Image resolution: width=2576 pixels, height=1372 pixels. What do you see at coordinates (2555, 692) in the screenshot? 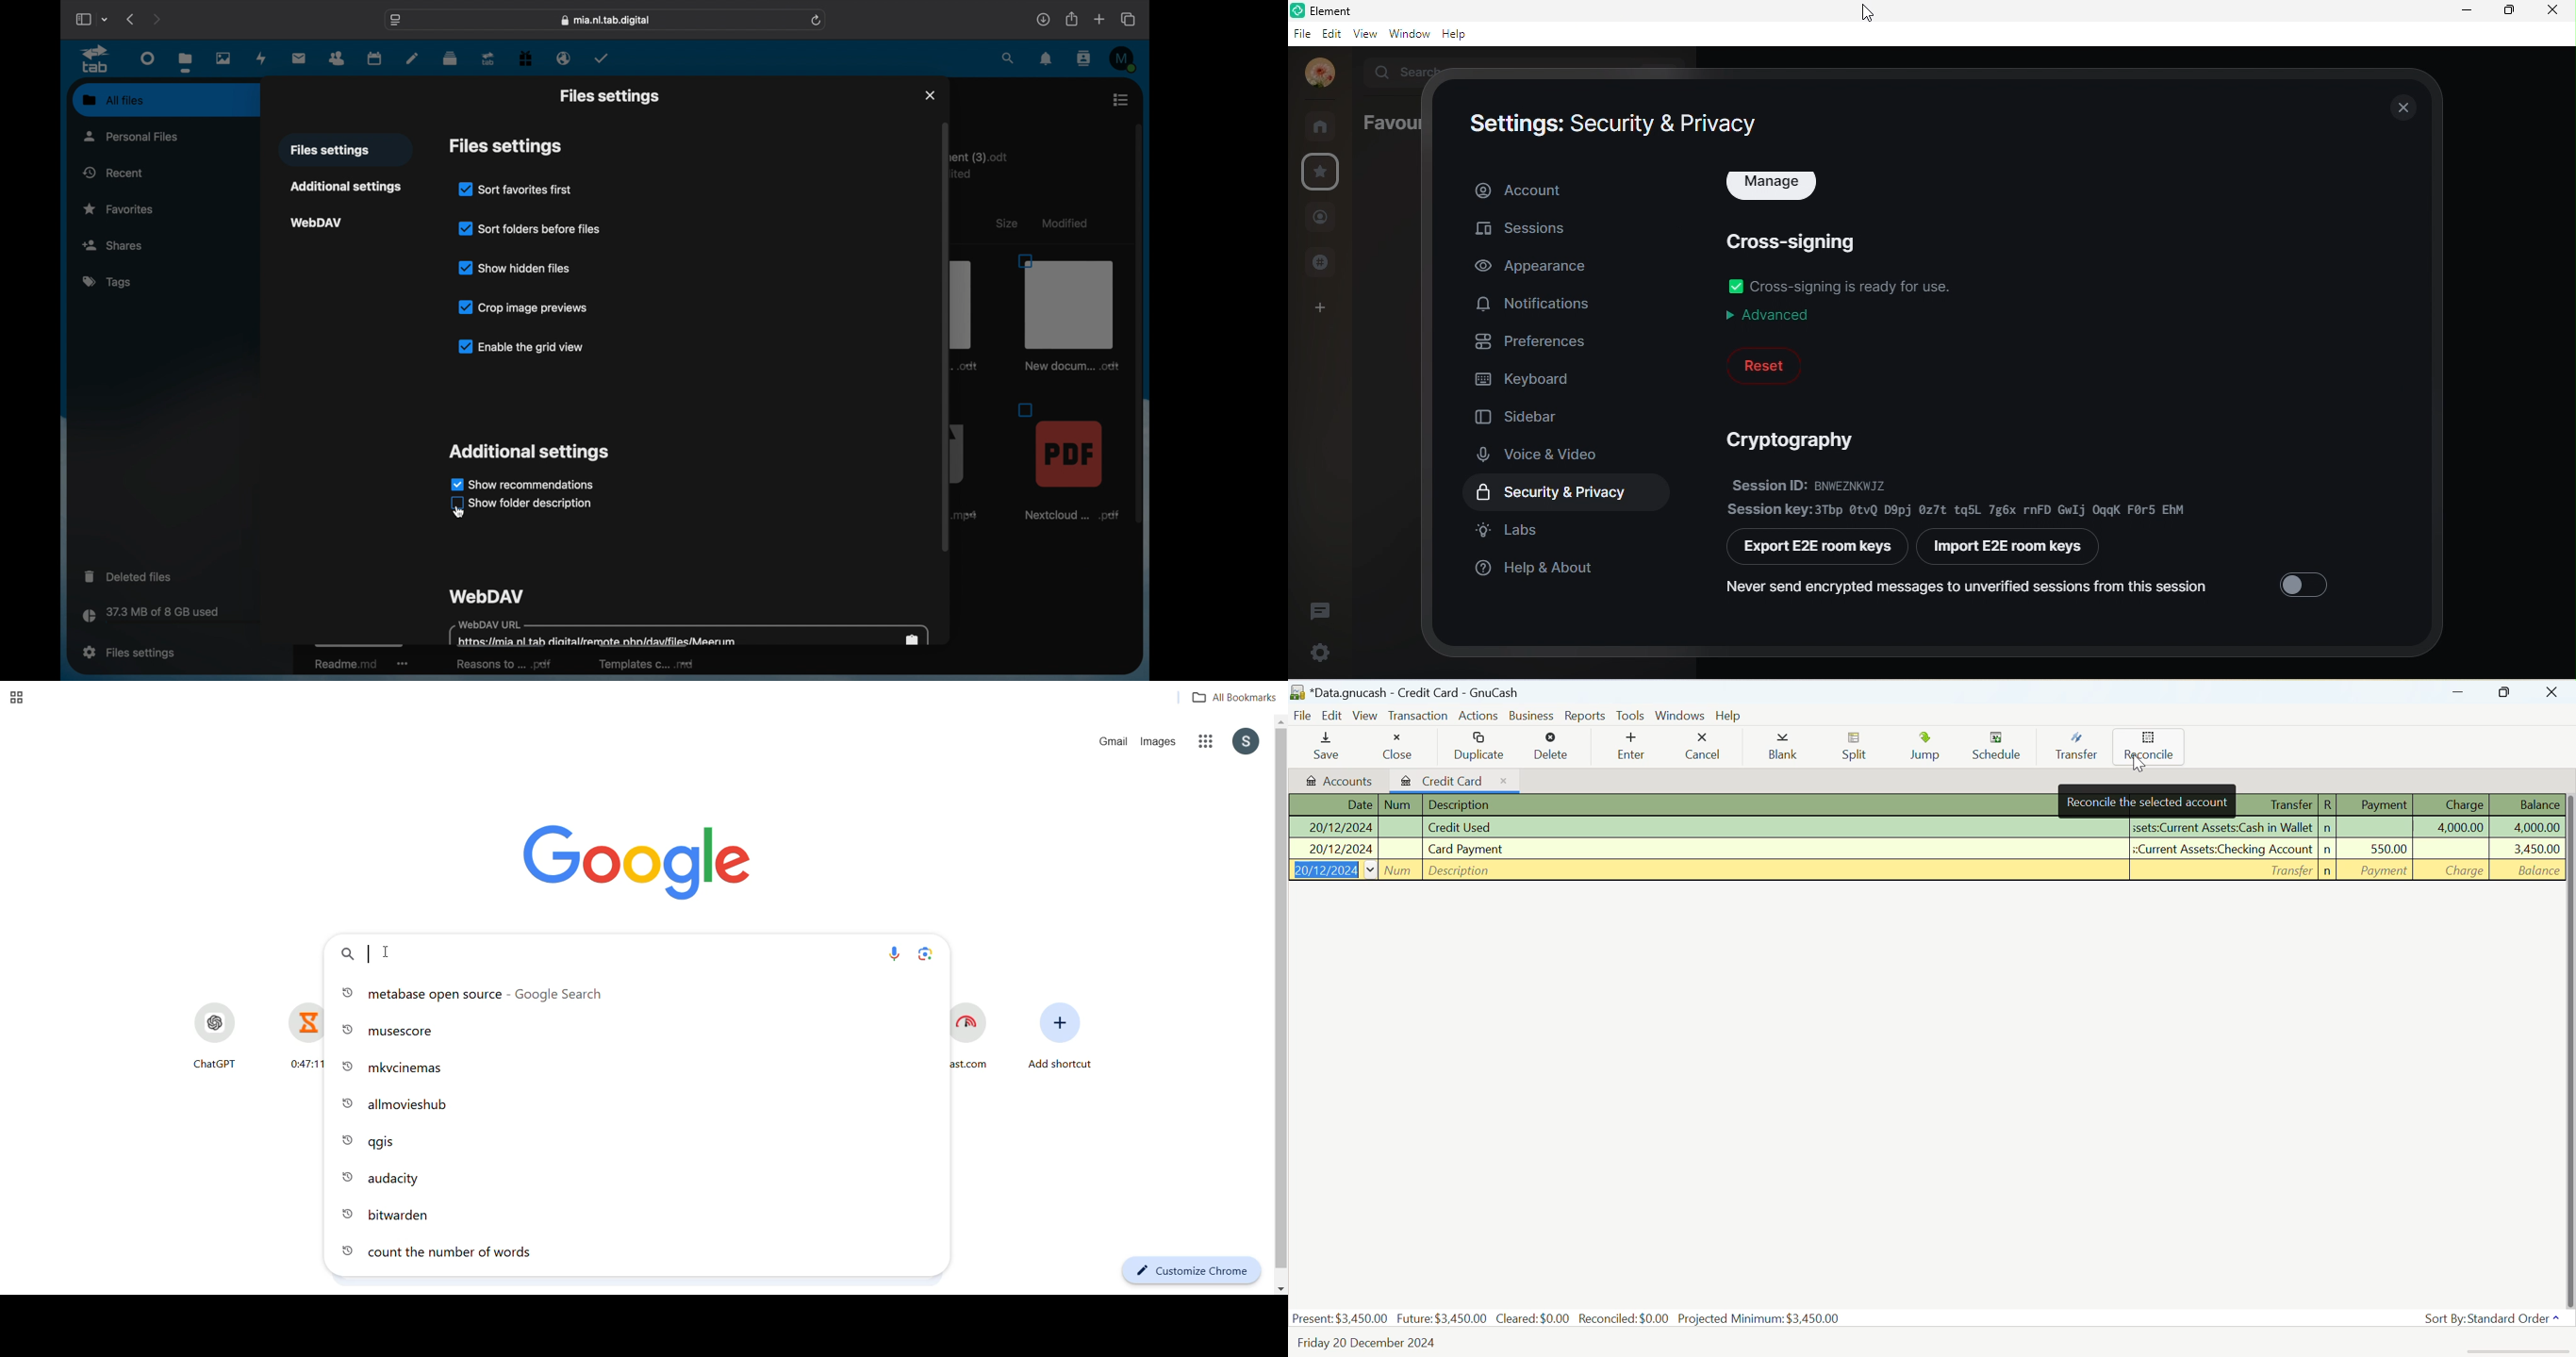
I see `Close Window` at bounding box center [2555, 692].